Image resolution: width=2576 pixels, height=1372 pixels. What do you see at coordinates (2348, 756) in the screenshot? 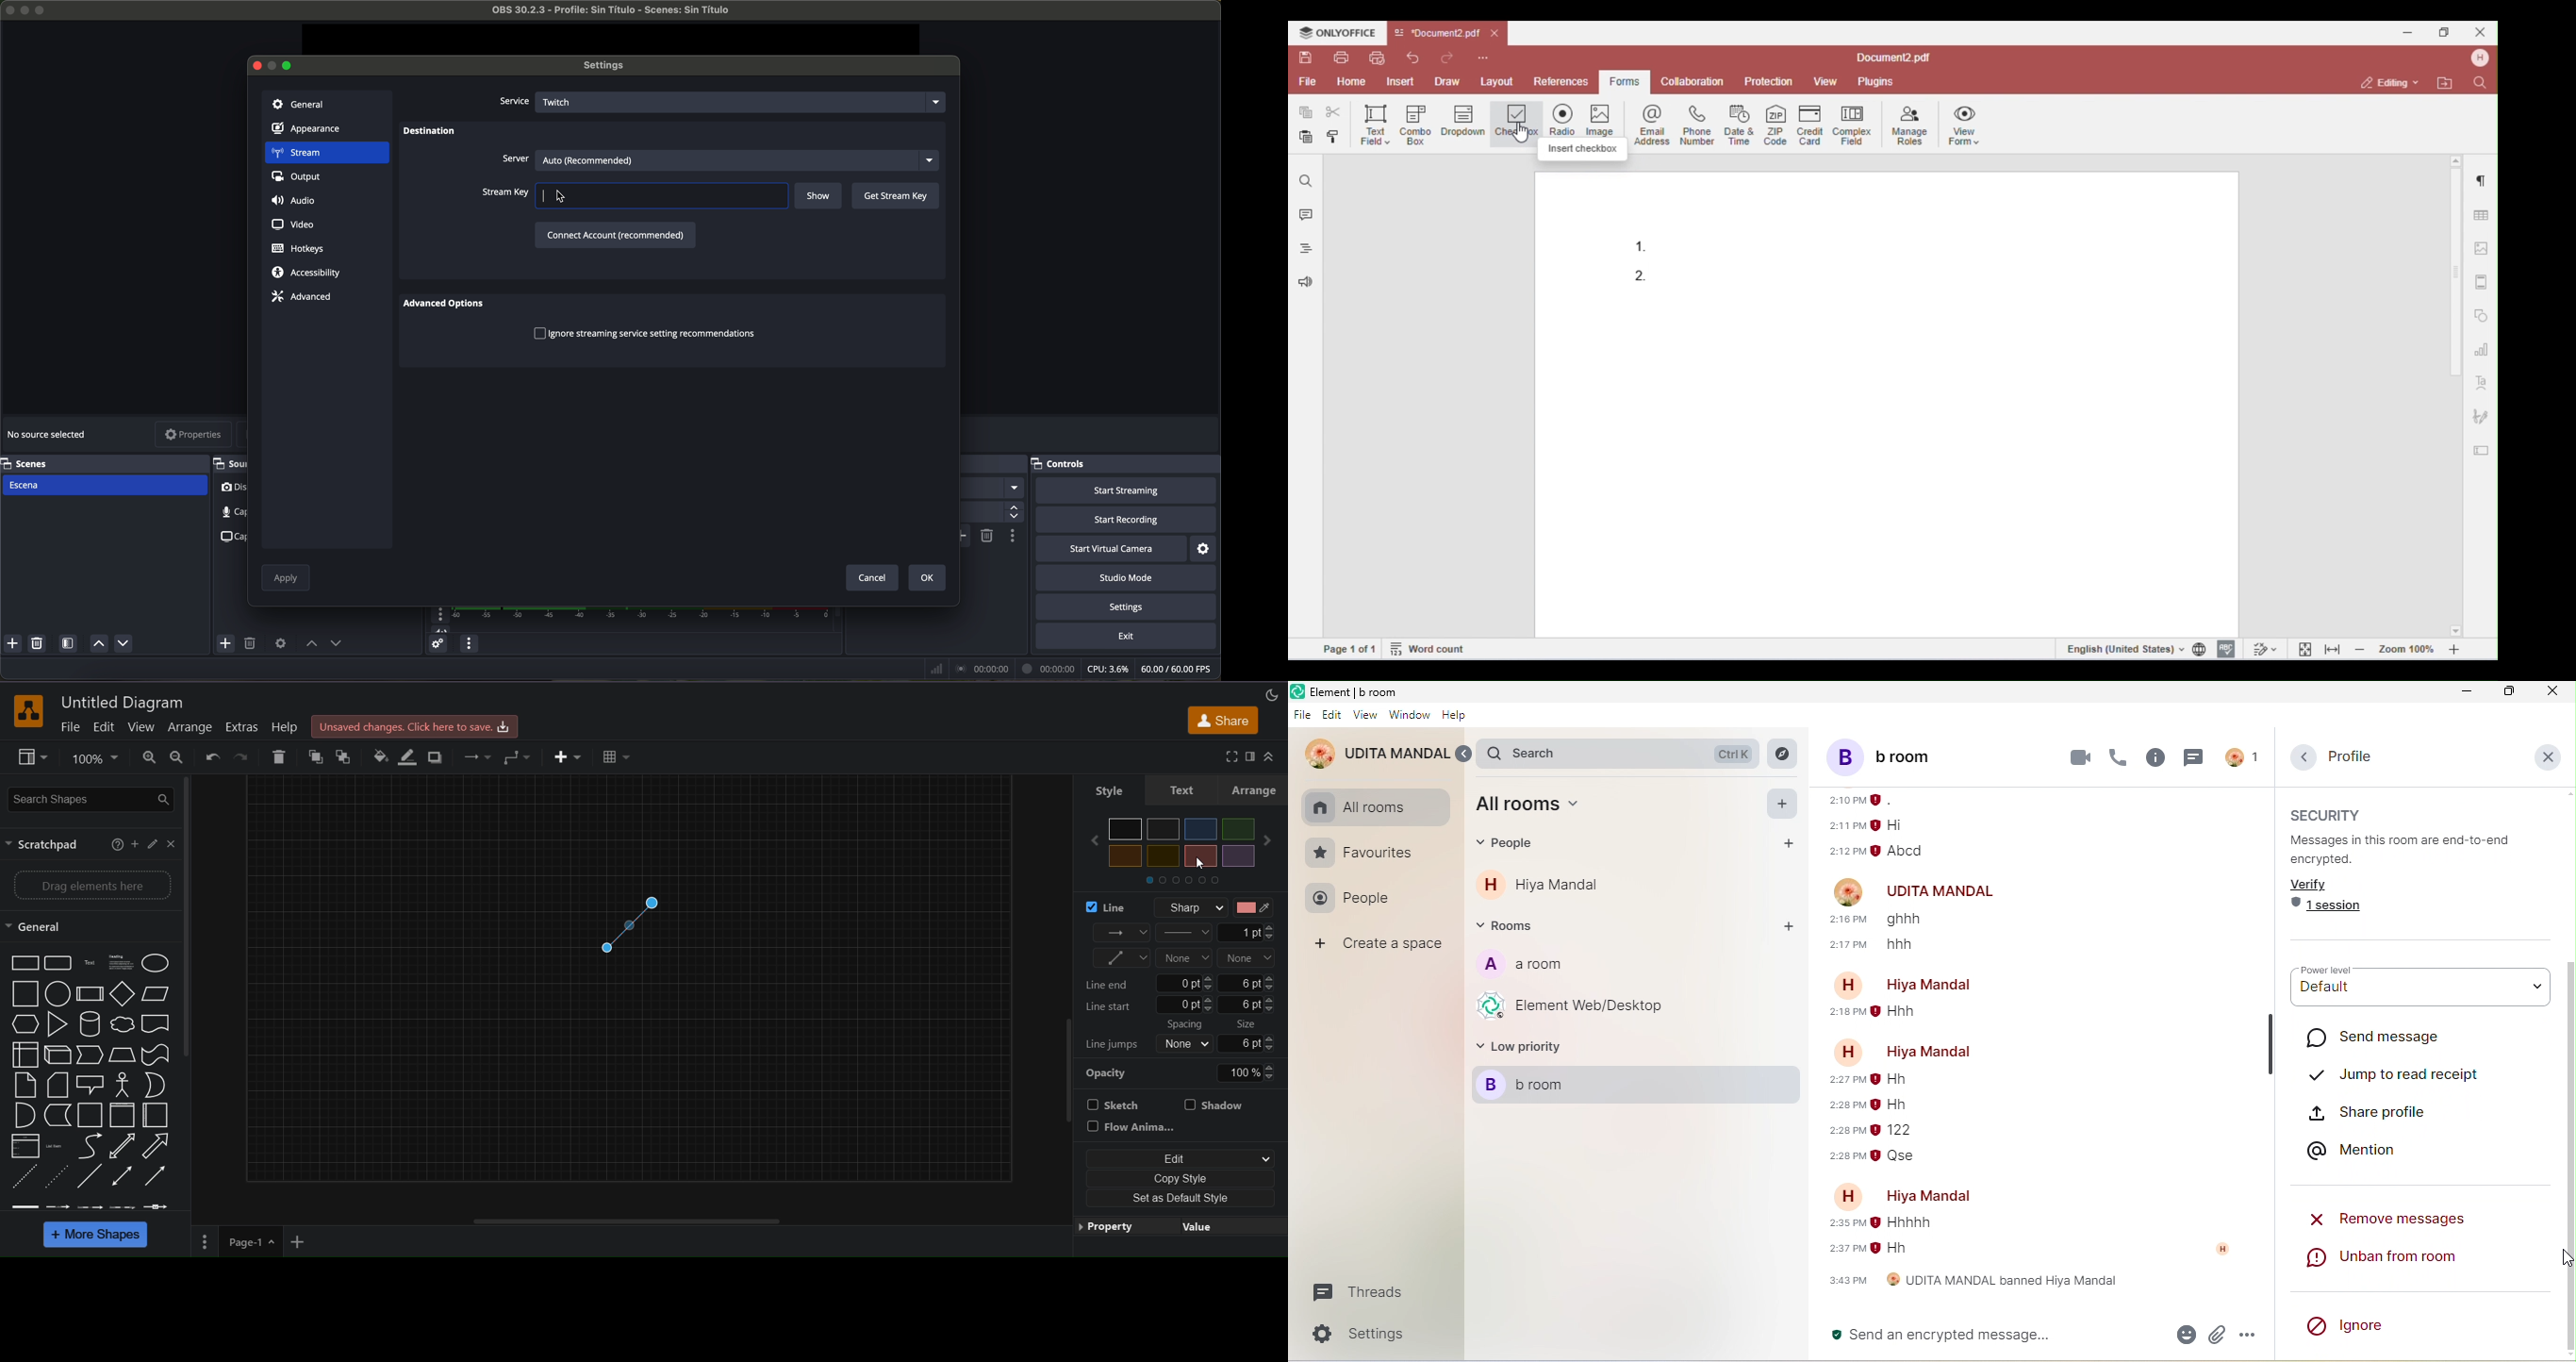
I see `profile` at bounding box center [2348, 756].